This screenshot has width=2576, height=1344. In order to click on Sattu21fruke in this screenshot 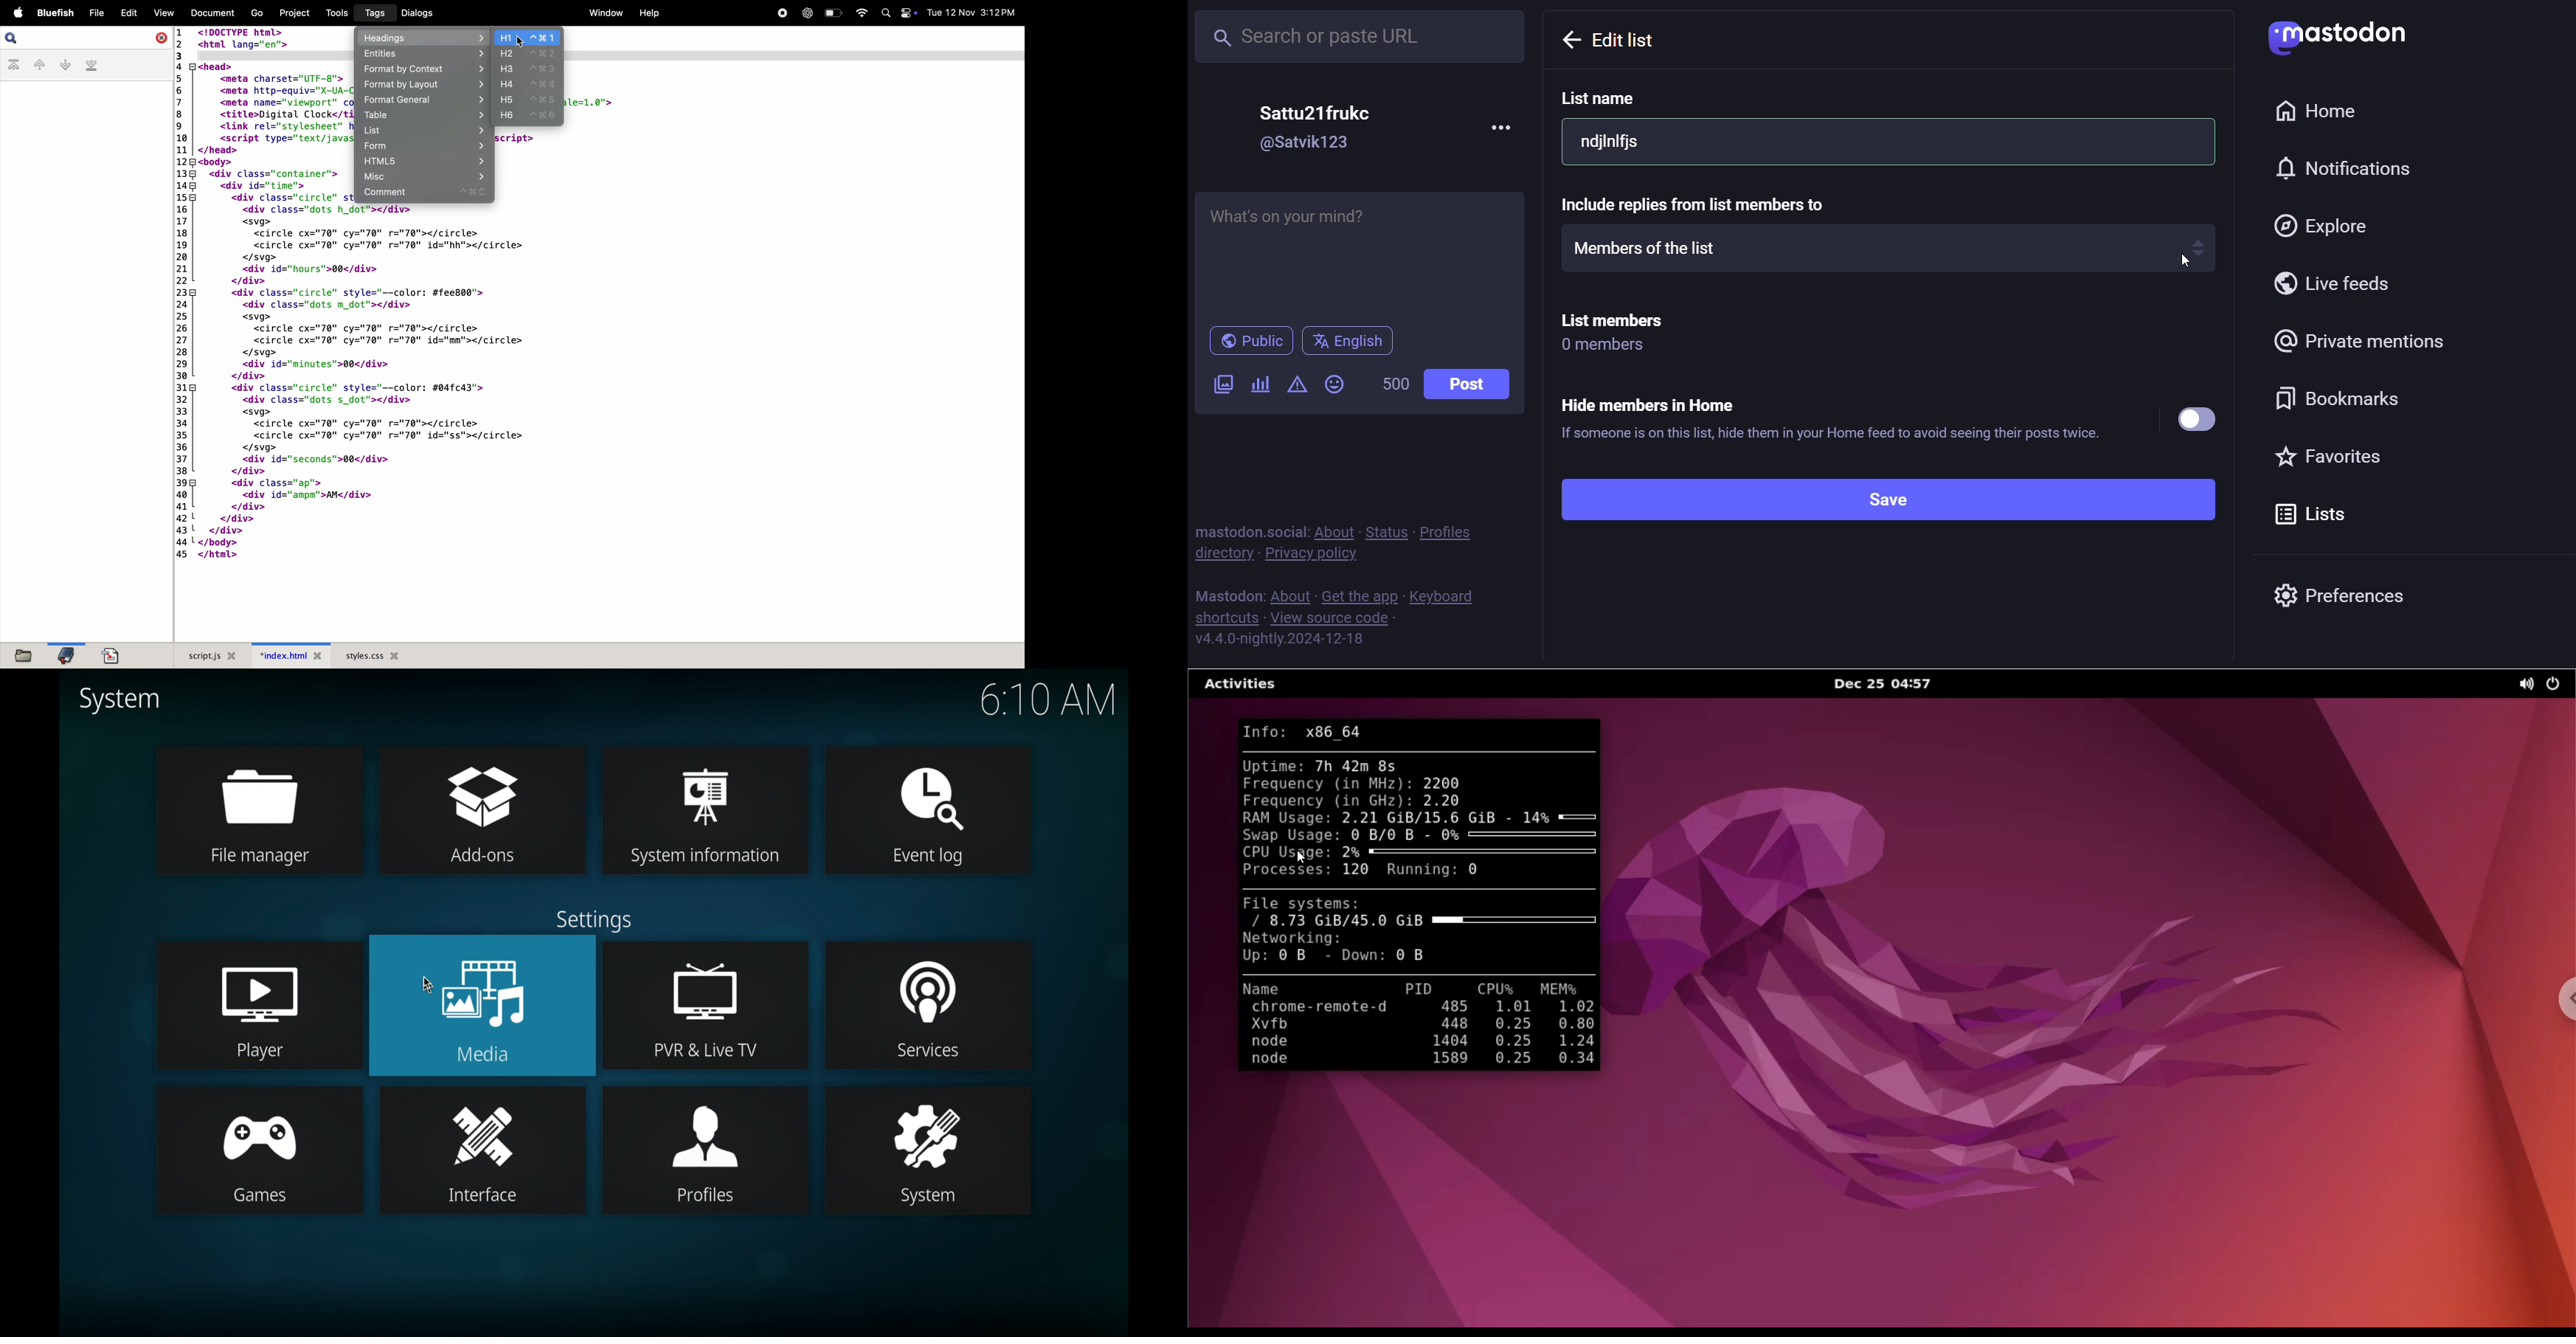, I will do `click(1320, 111)`.